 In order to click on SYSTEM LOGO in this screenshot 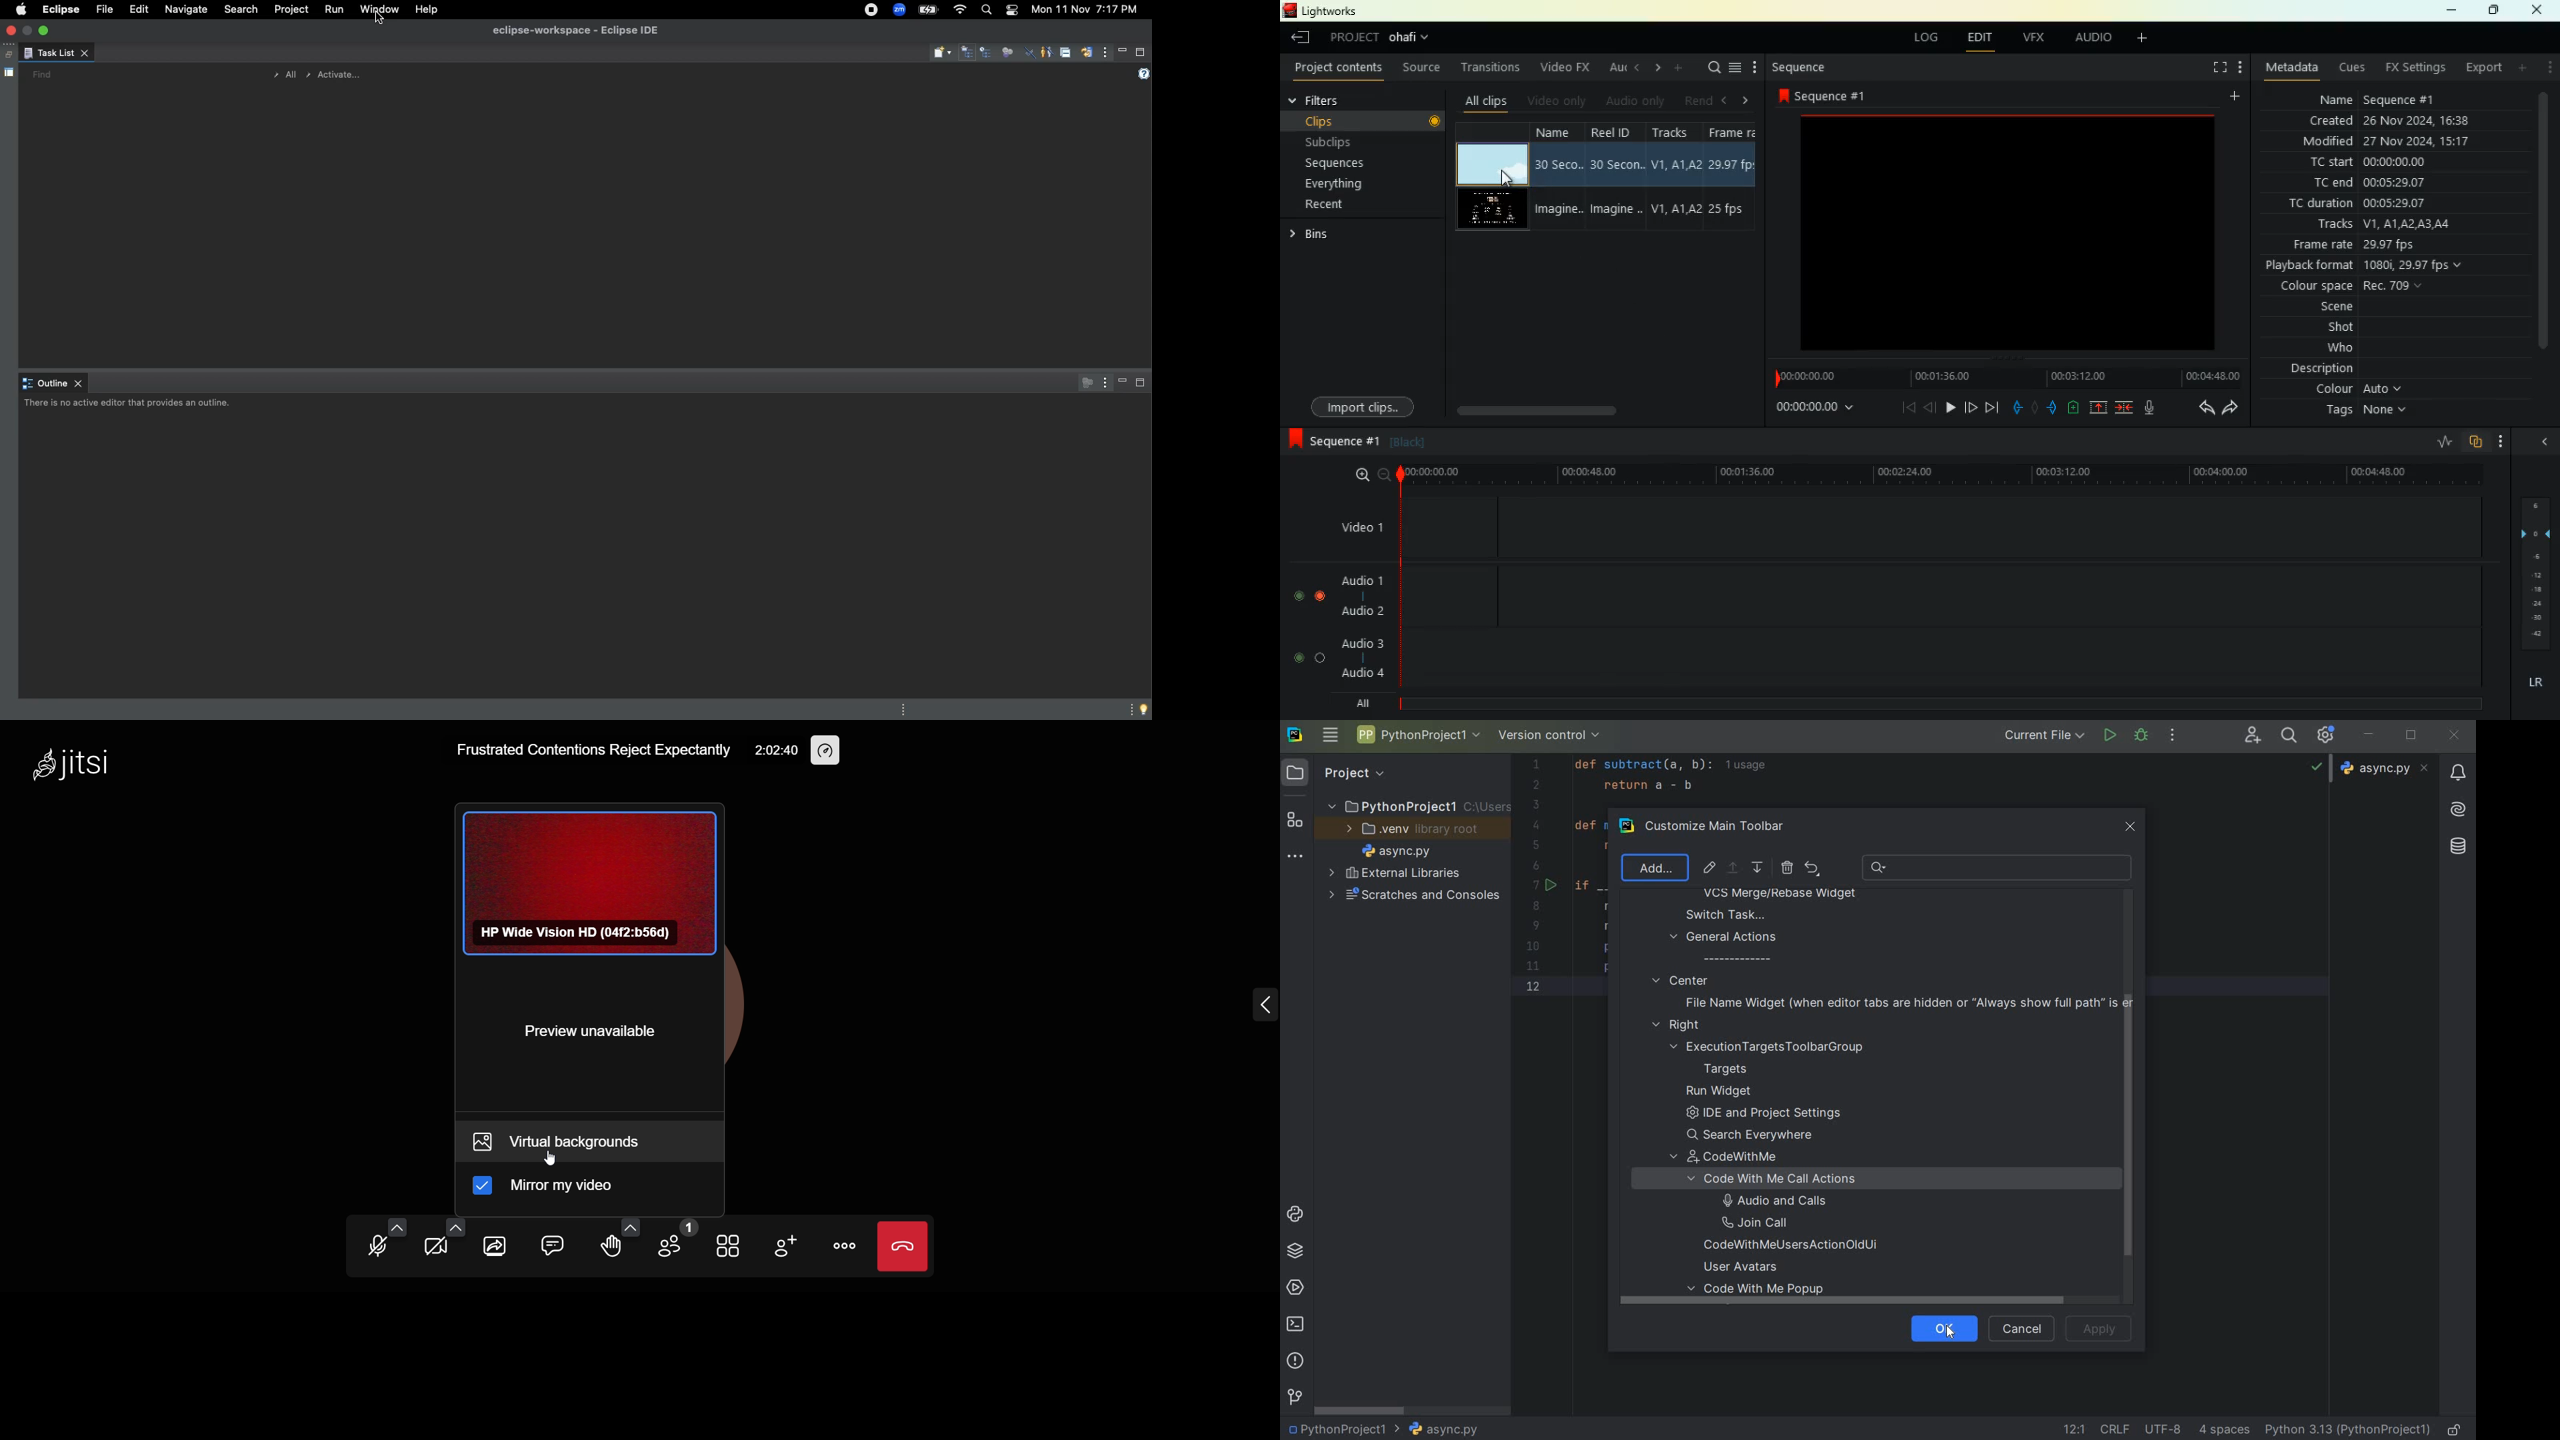, I will do `click(1296, 735)`.